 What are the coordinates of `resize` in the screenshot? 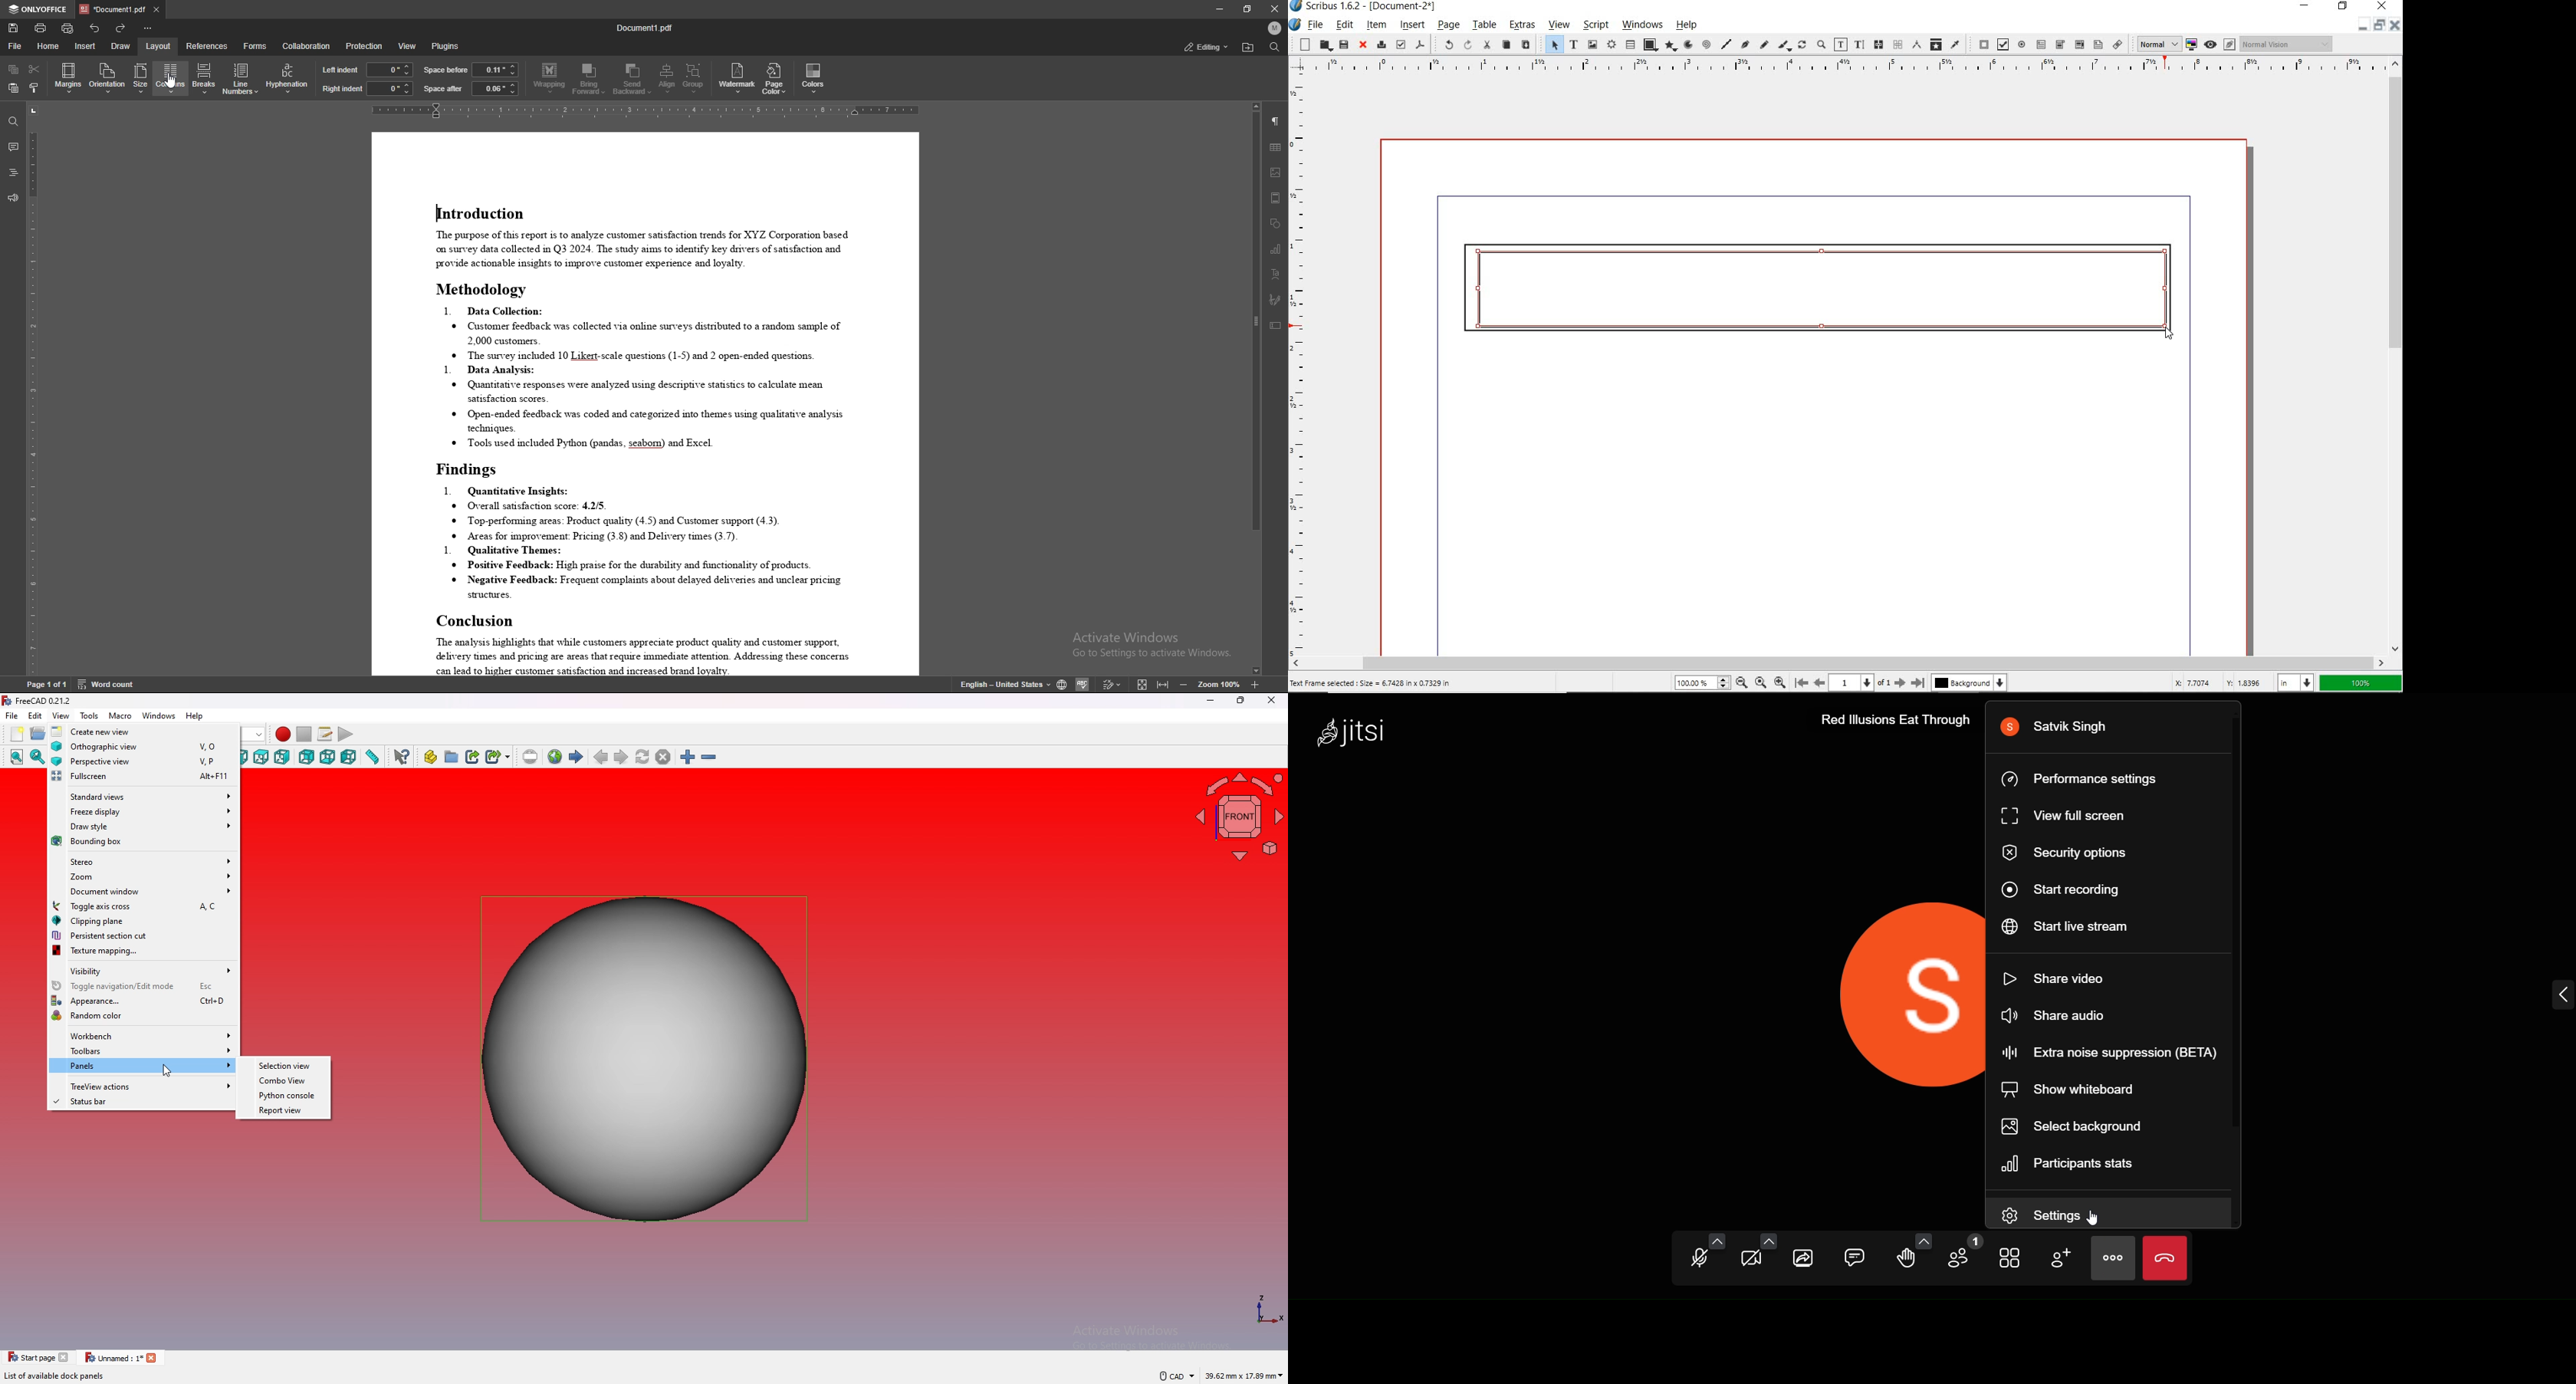 It's located at (1248, 9).